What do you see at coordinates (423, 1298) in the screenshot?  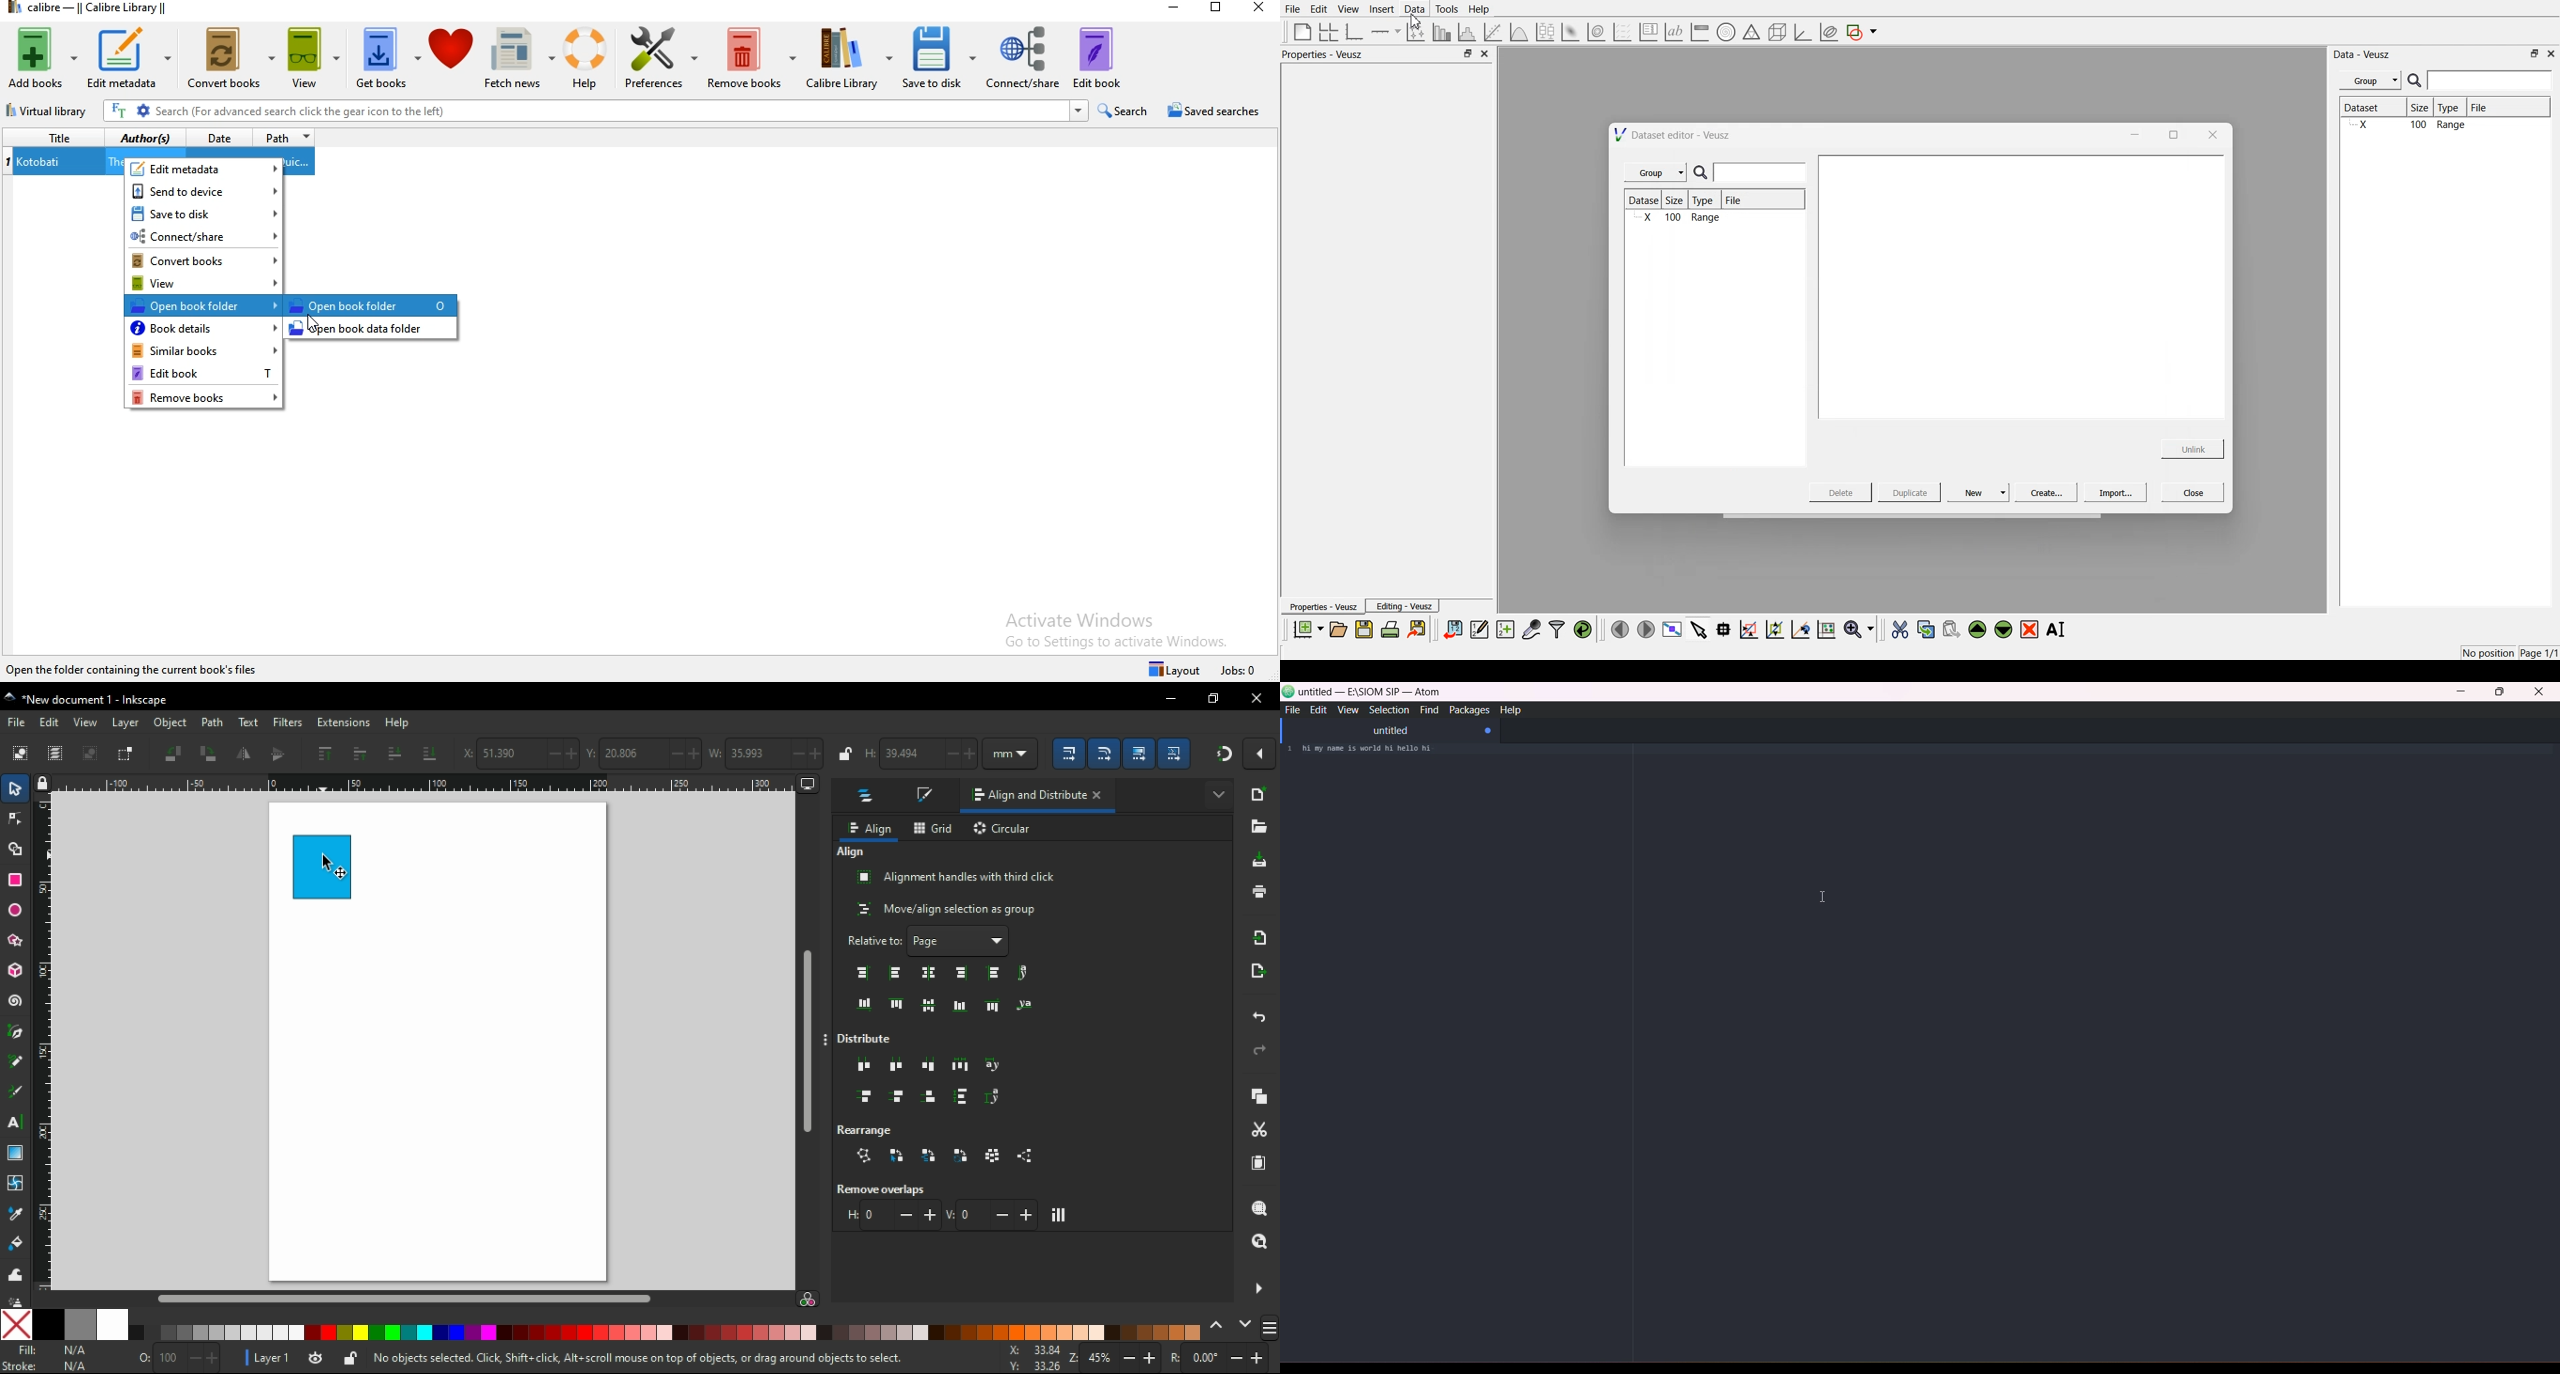 I see `scroll bar` at bounding box center [423, 1298].